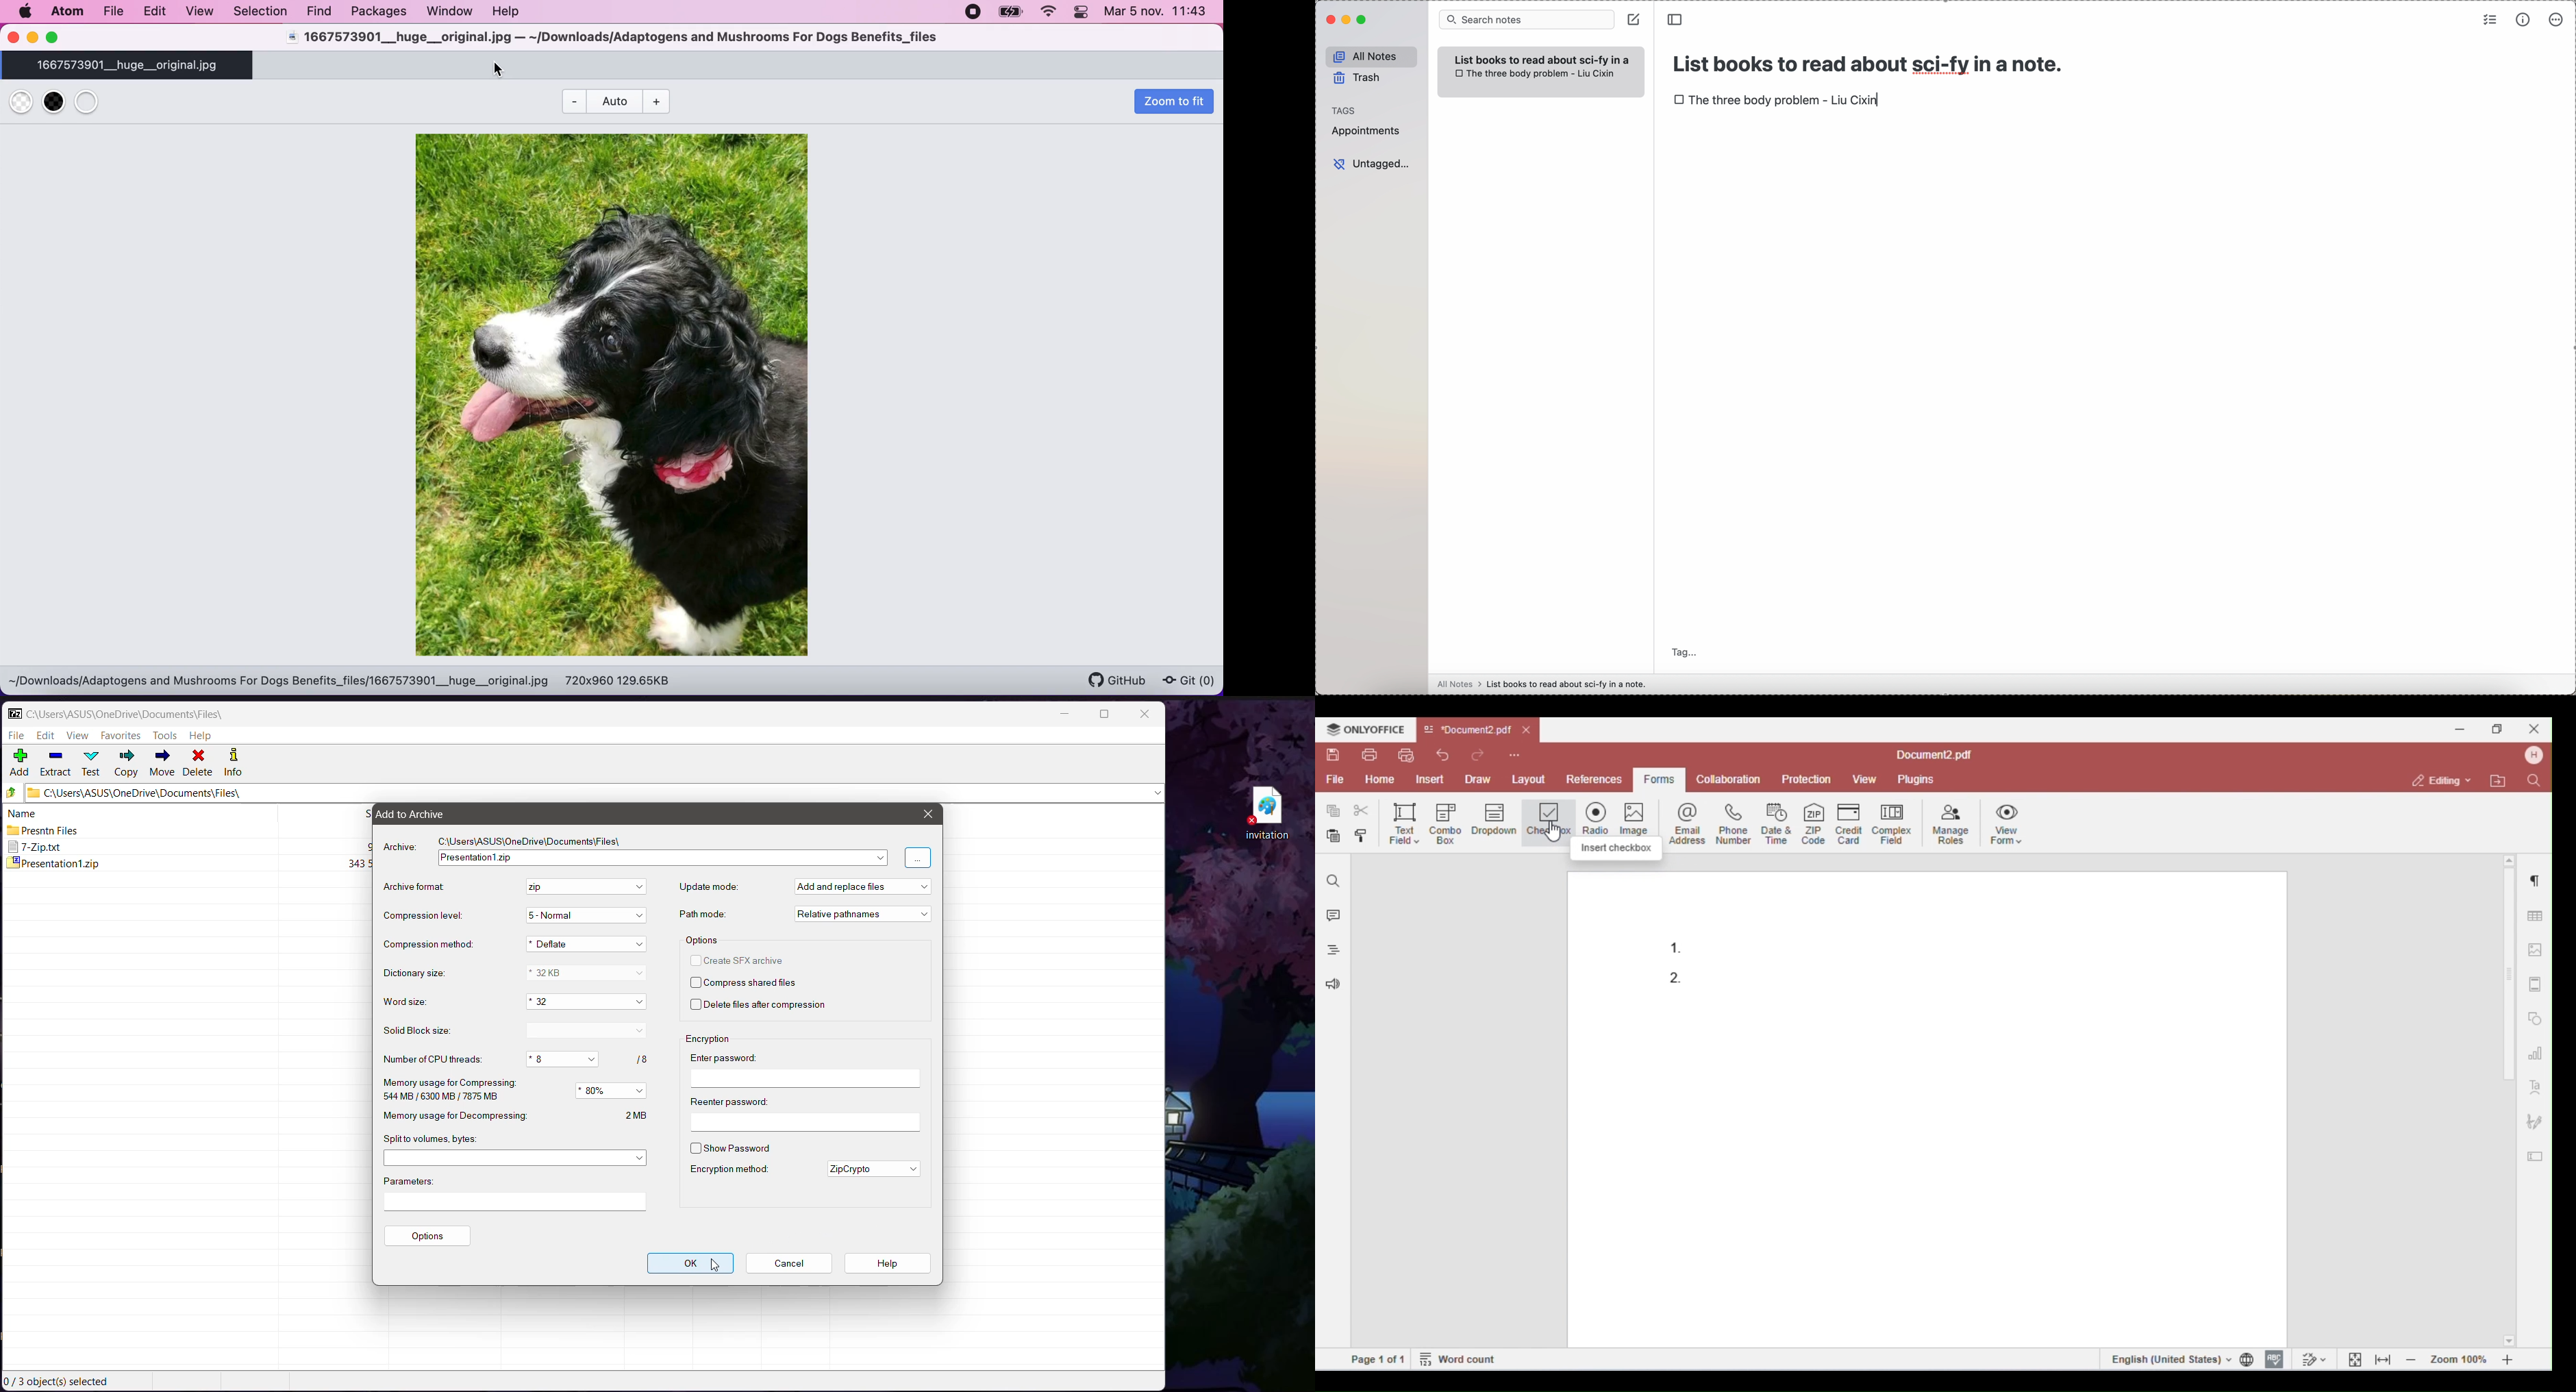 This screenshot has height=1400, width=2576. I want to click on close Simplenote, so click(1329, 20).